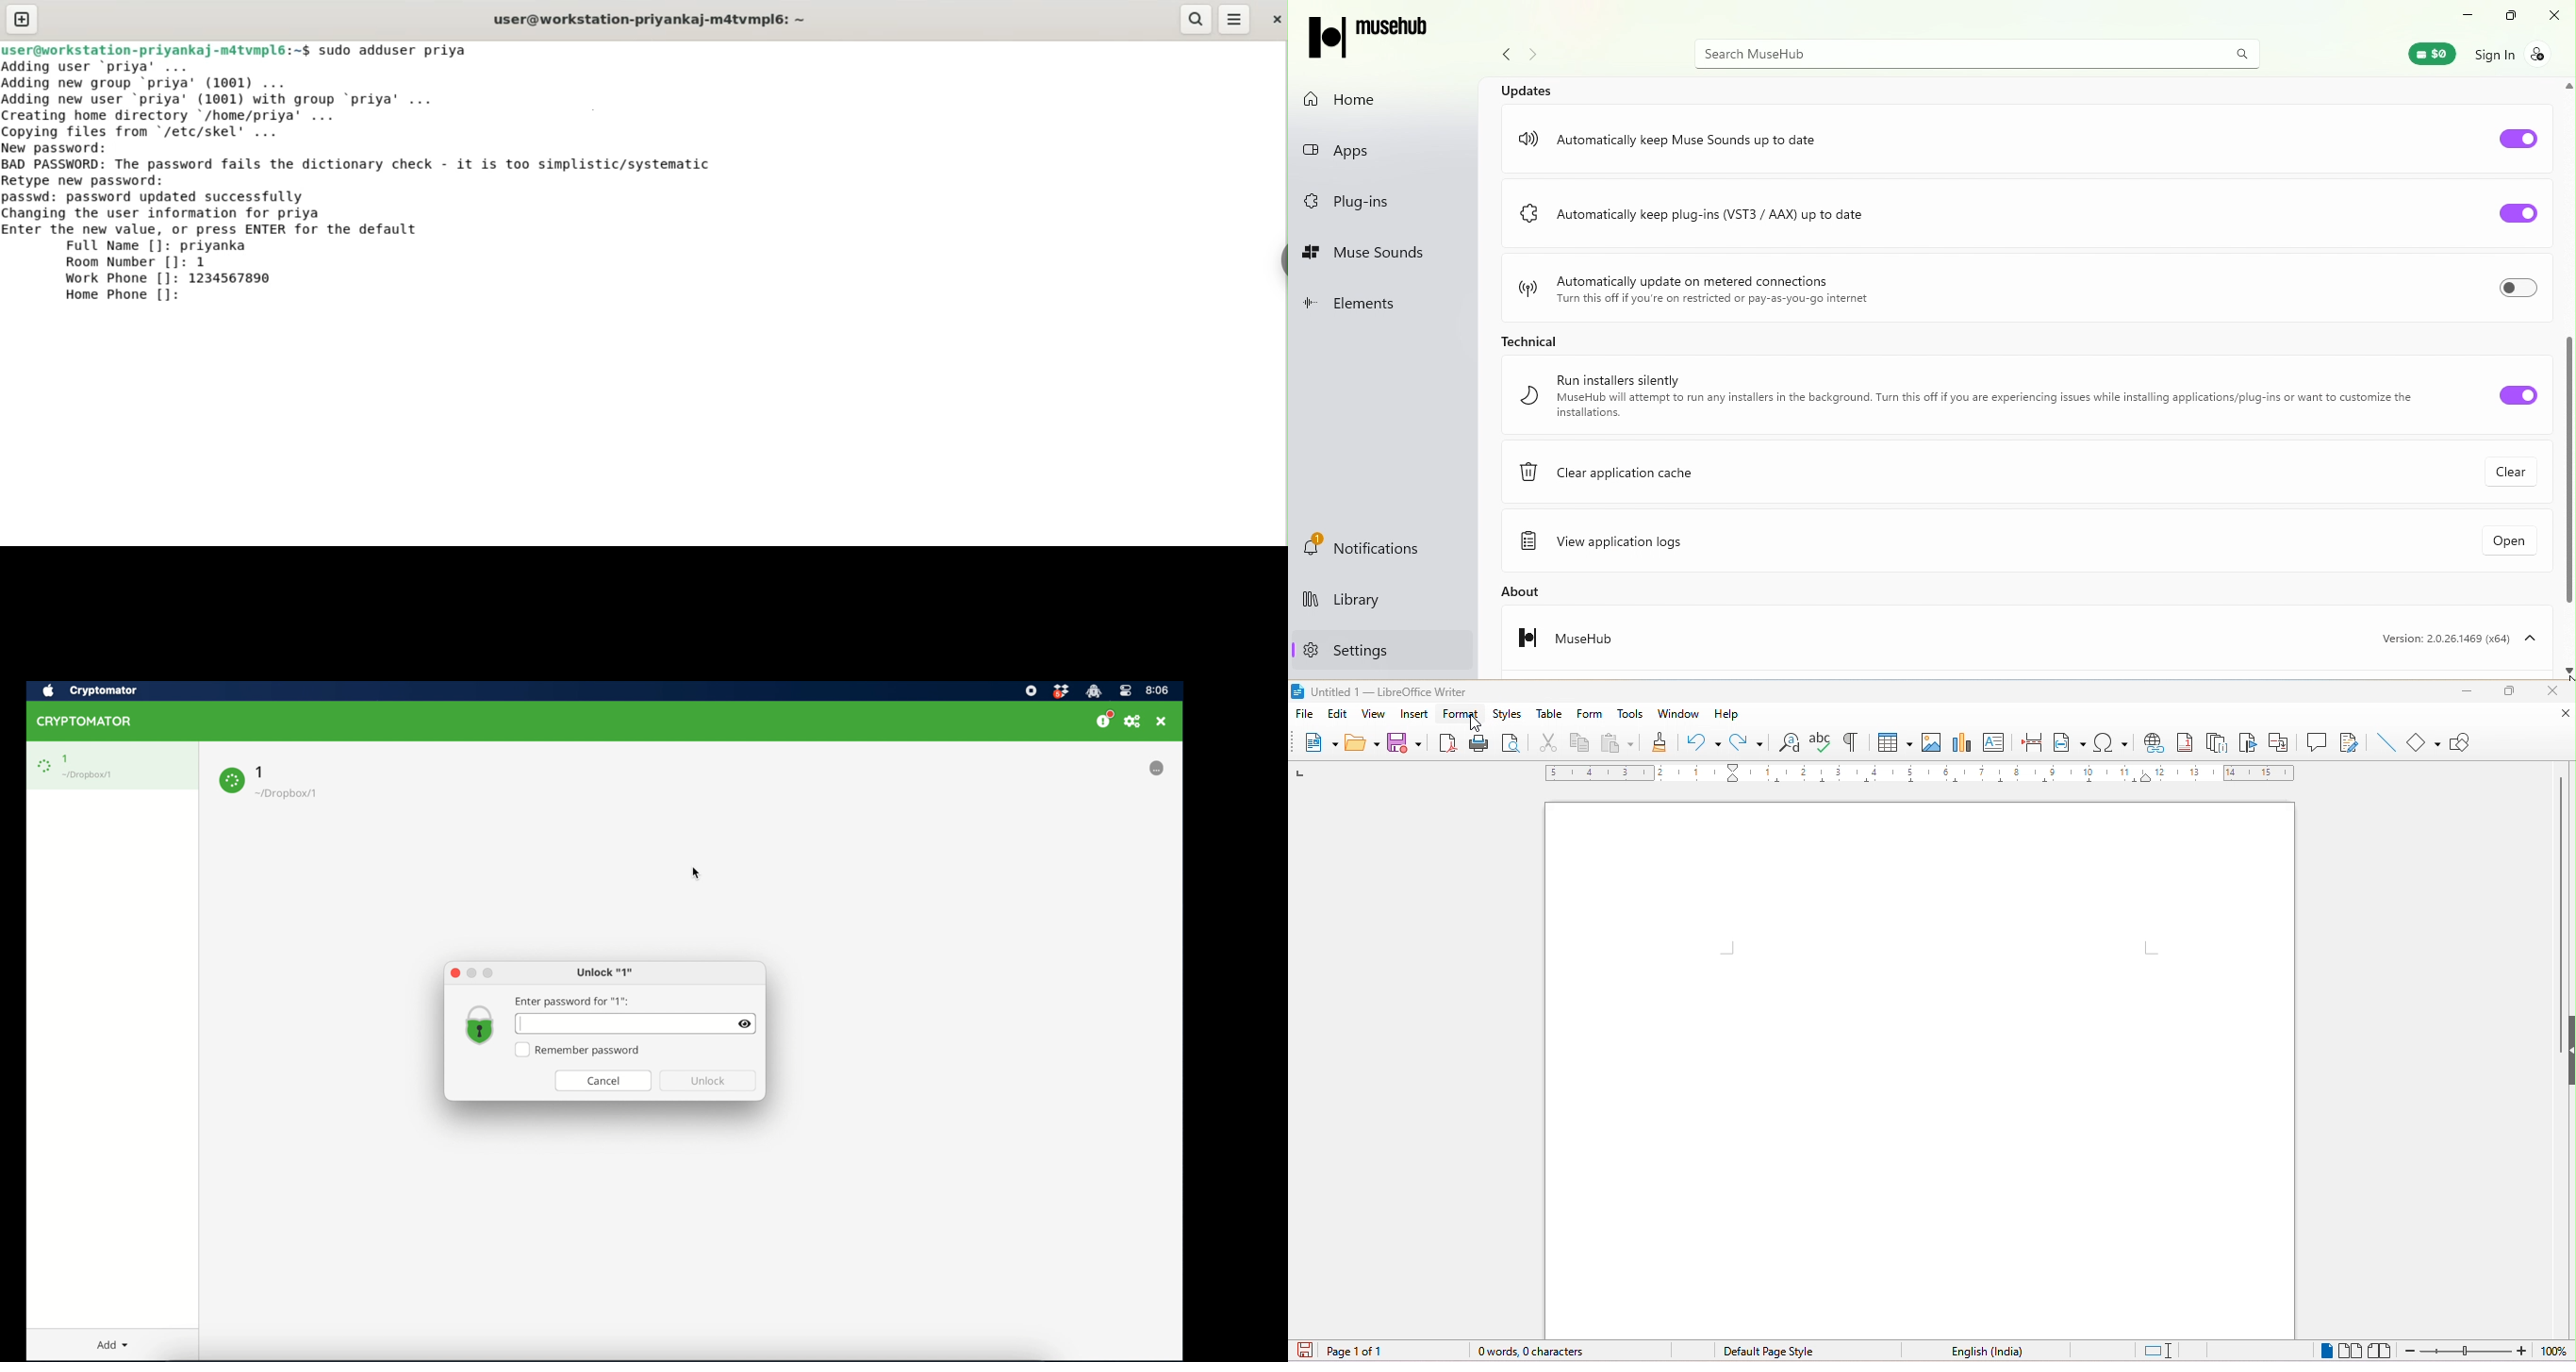 Image resolution: width=2576 pixels, height=1372 pixels. I want to click on vertical scroll bar, so click(2564, 889).